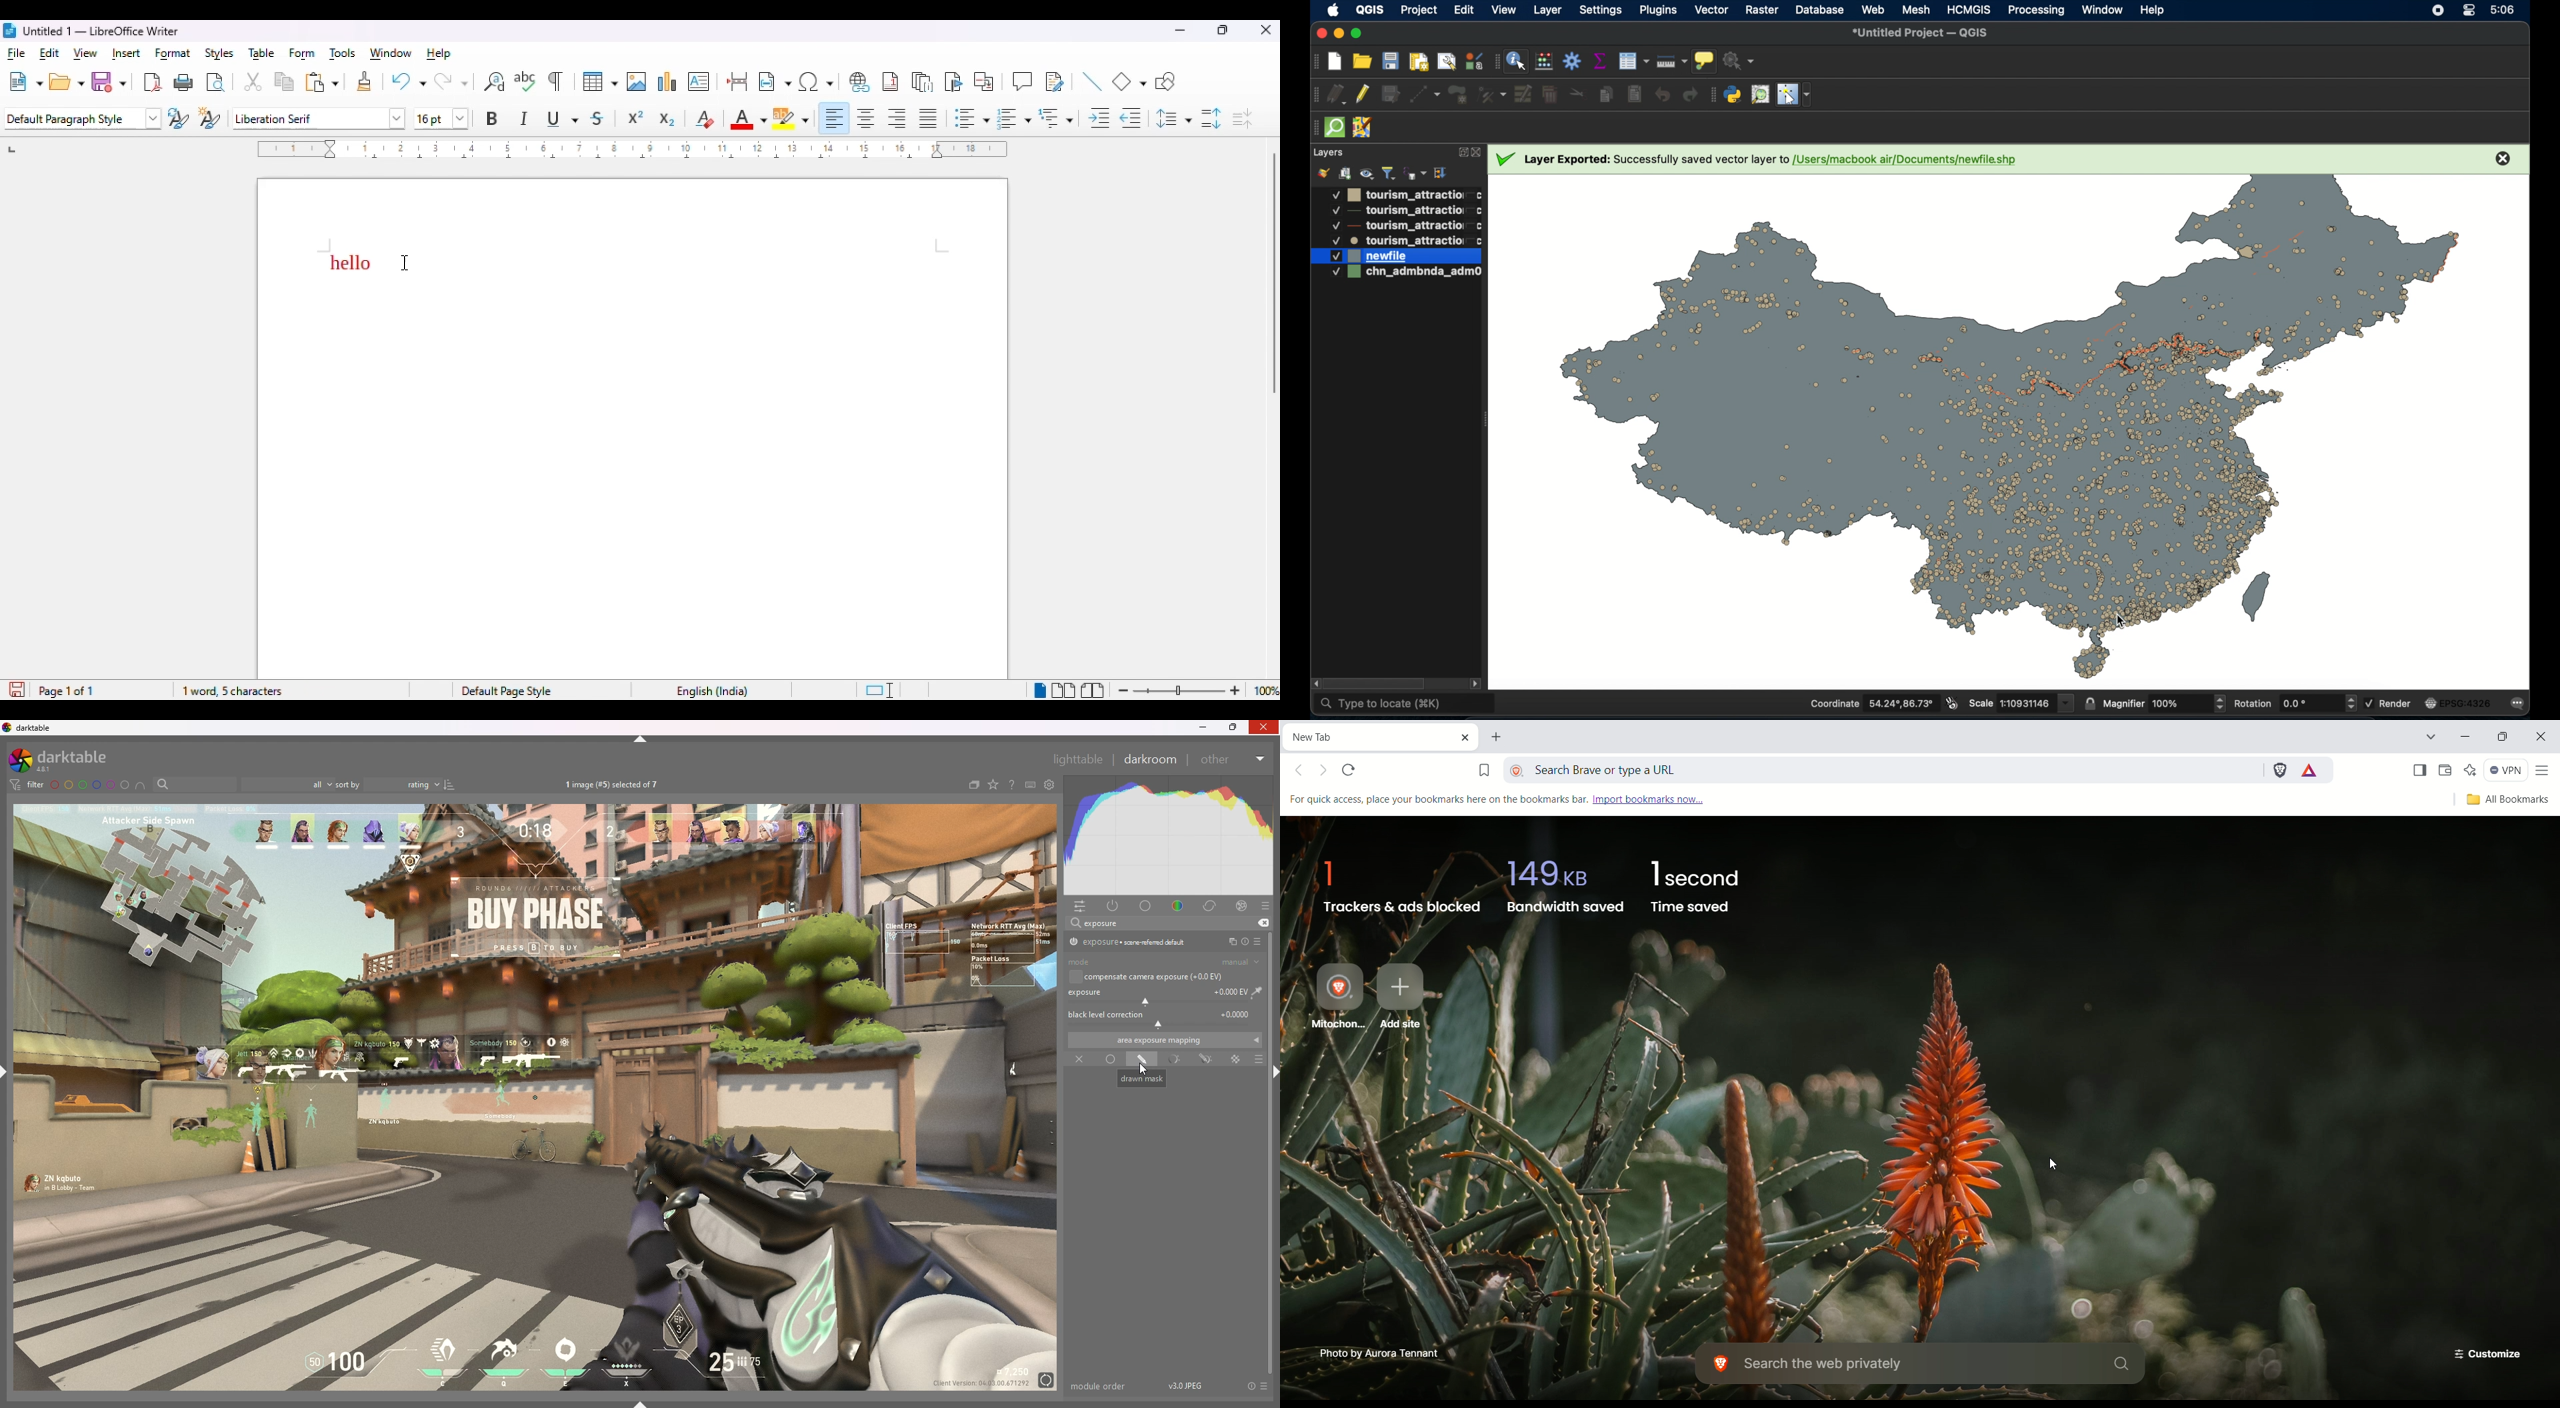 Image resolution: width=2576 pixels, height=1428 pixels. What do you see at coordinates (537, 1097) in the screenshot?
I see `image` at bounding box center [537, 1097].